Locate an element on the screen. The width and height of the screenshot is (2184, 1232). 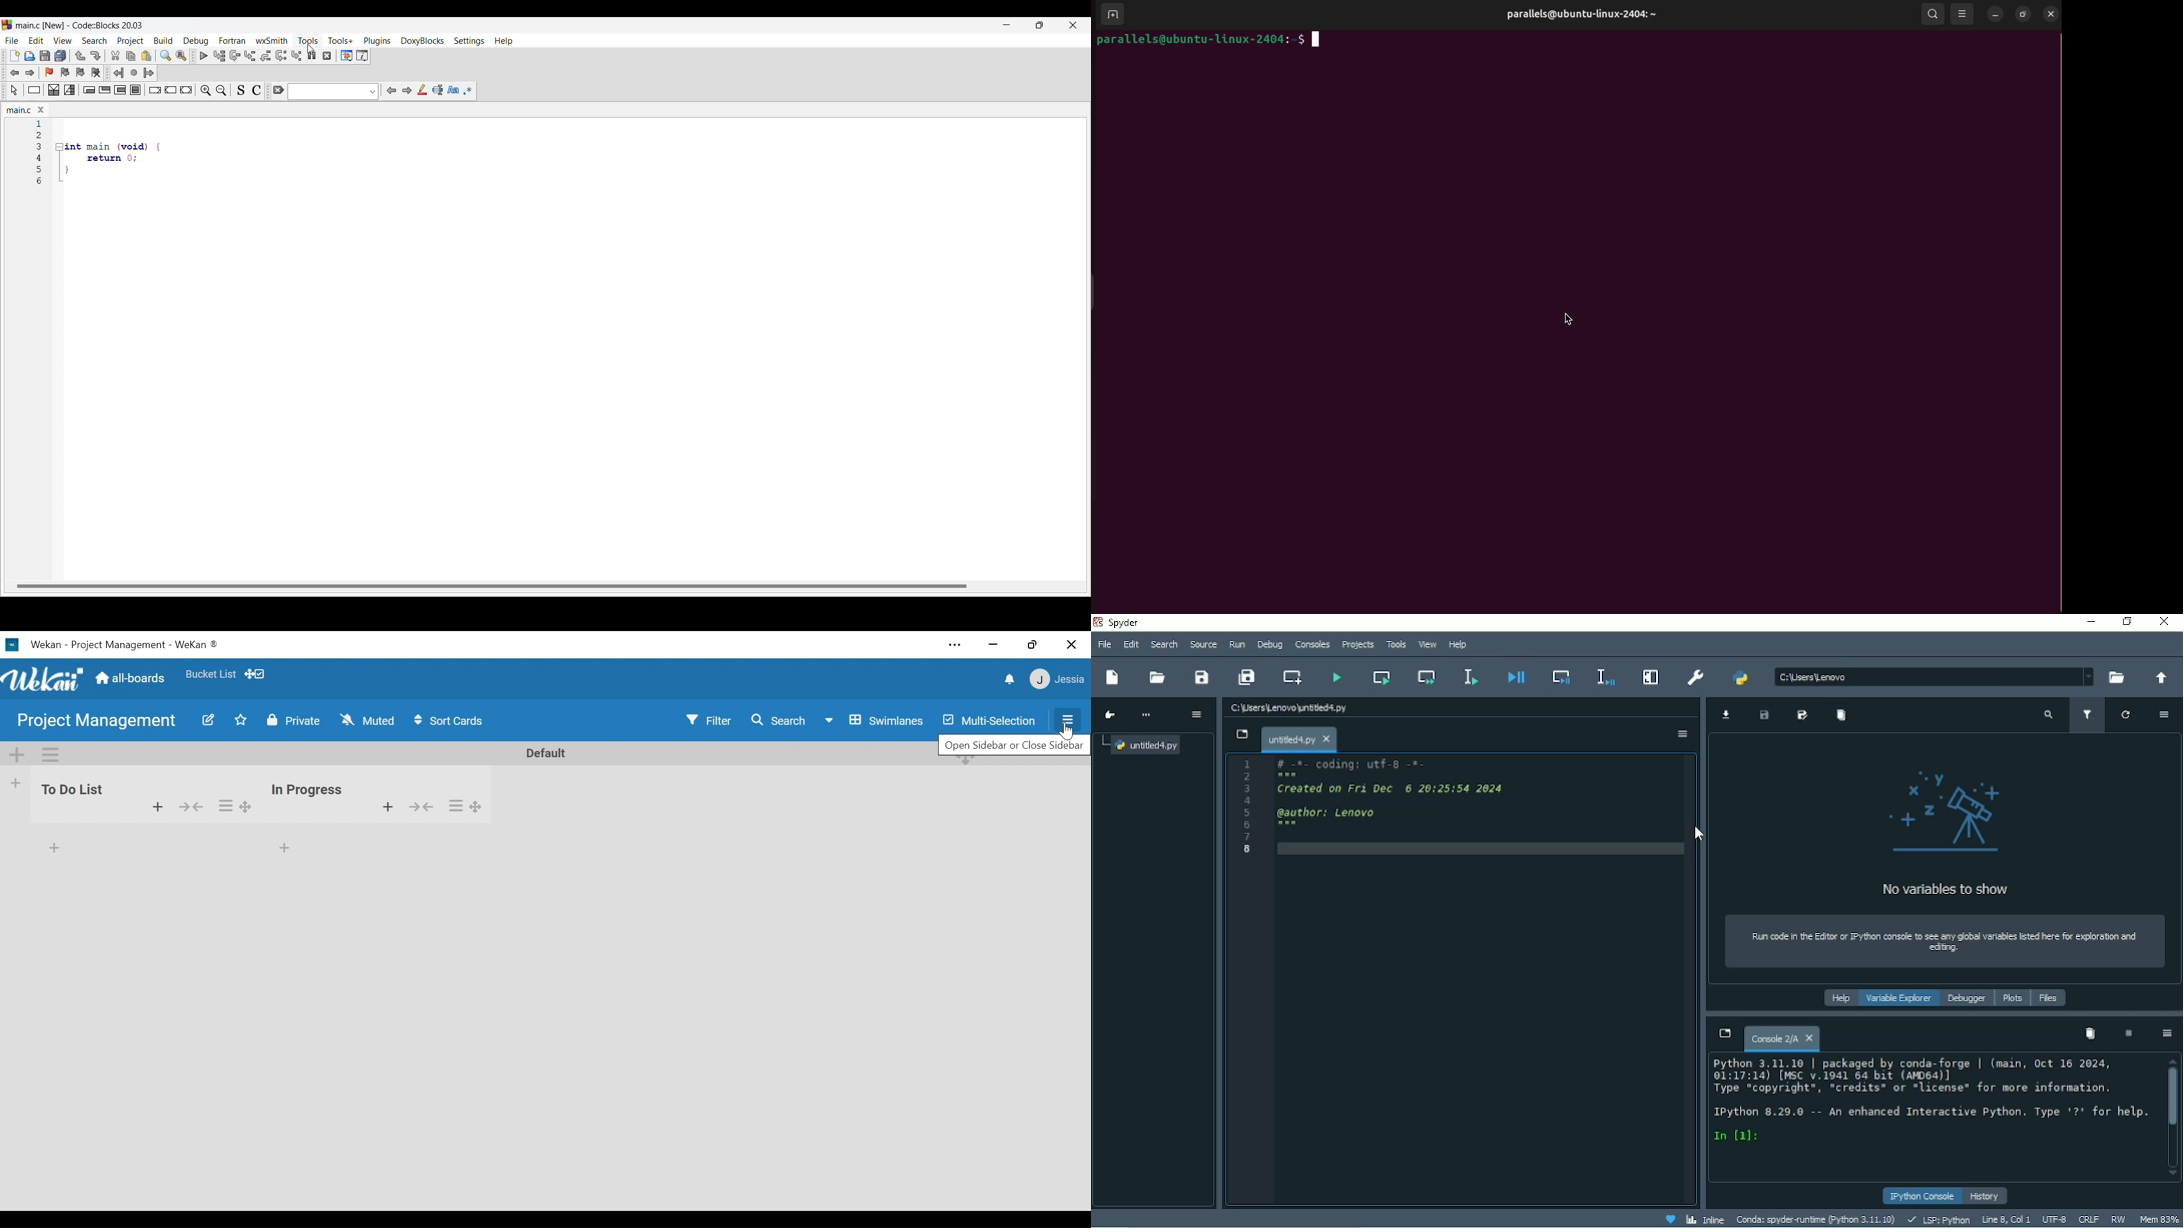
Run is located at coordinates (1238, 644).